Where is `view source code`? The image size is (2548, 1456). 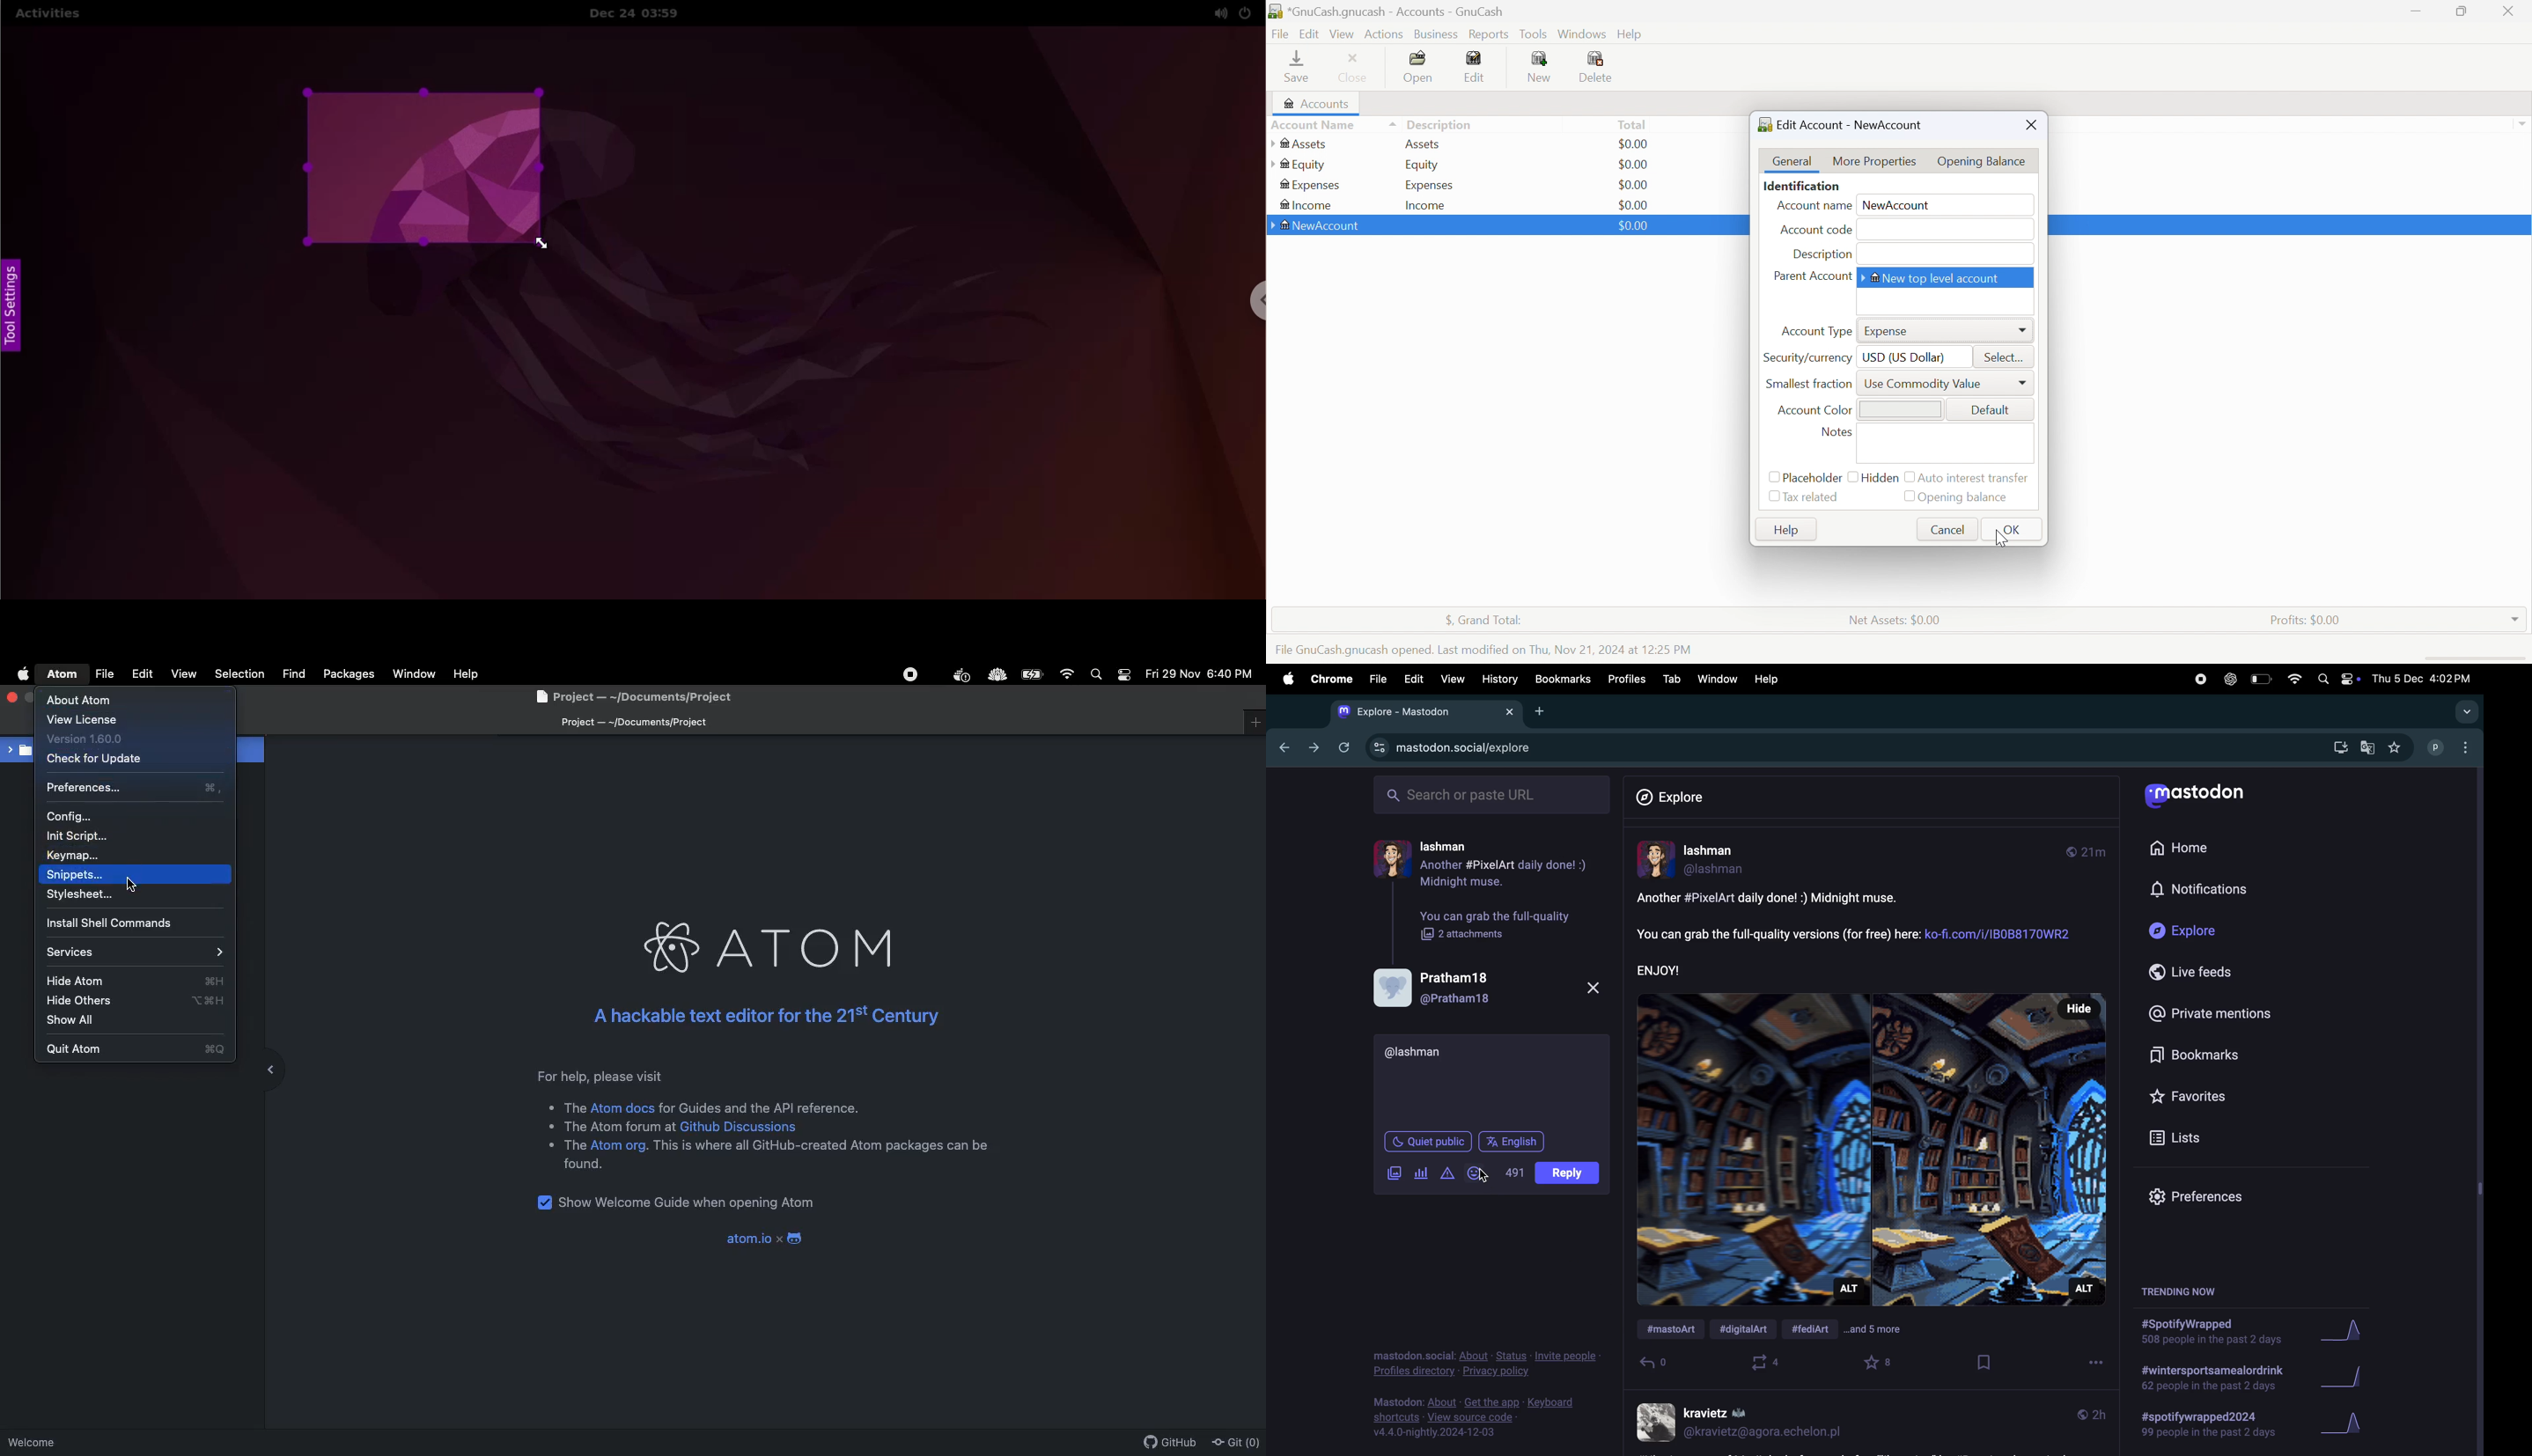
view source code is located at coordinates (1481, 1419).